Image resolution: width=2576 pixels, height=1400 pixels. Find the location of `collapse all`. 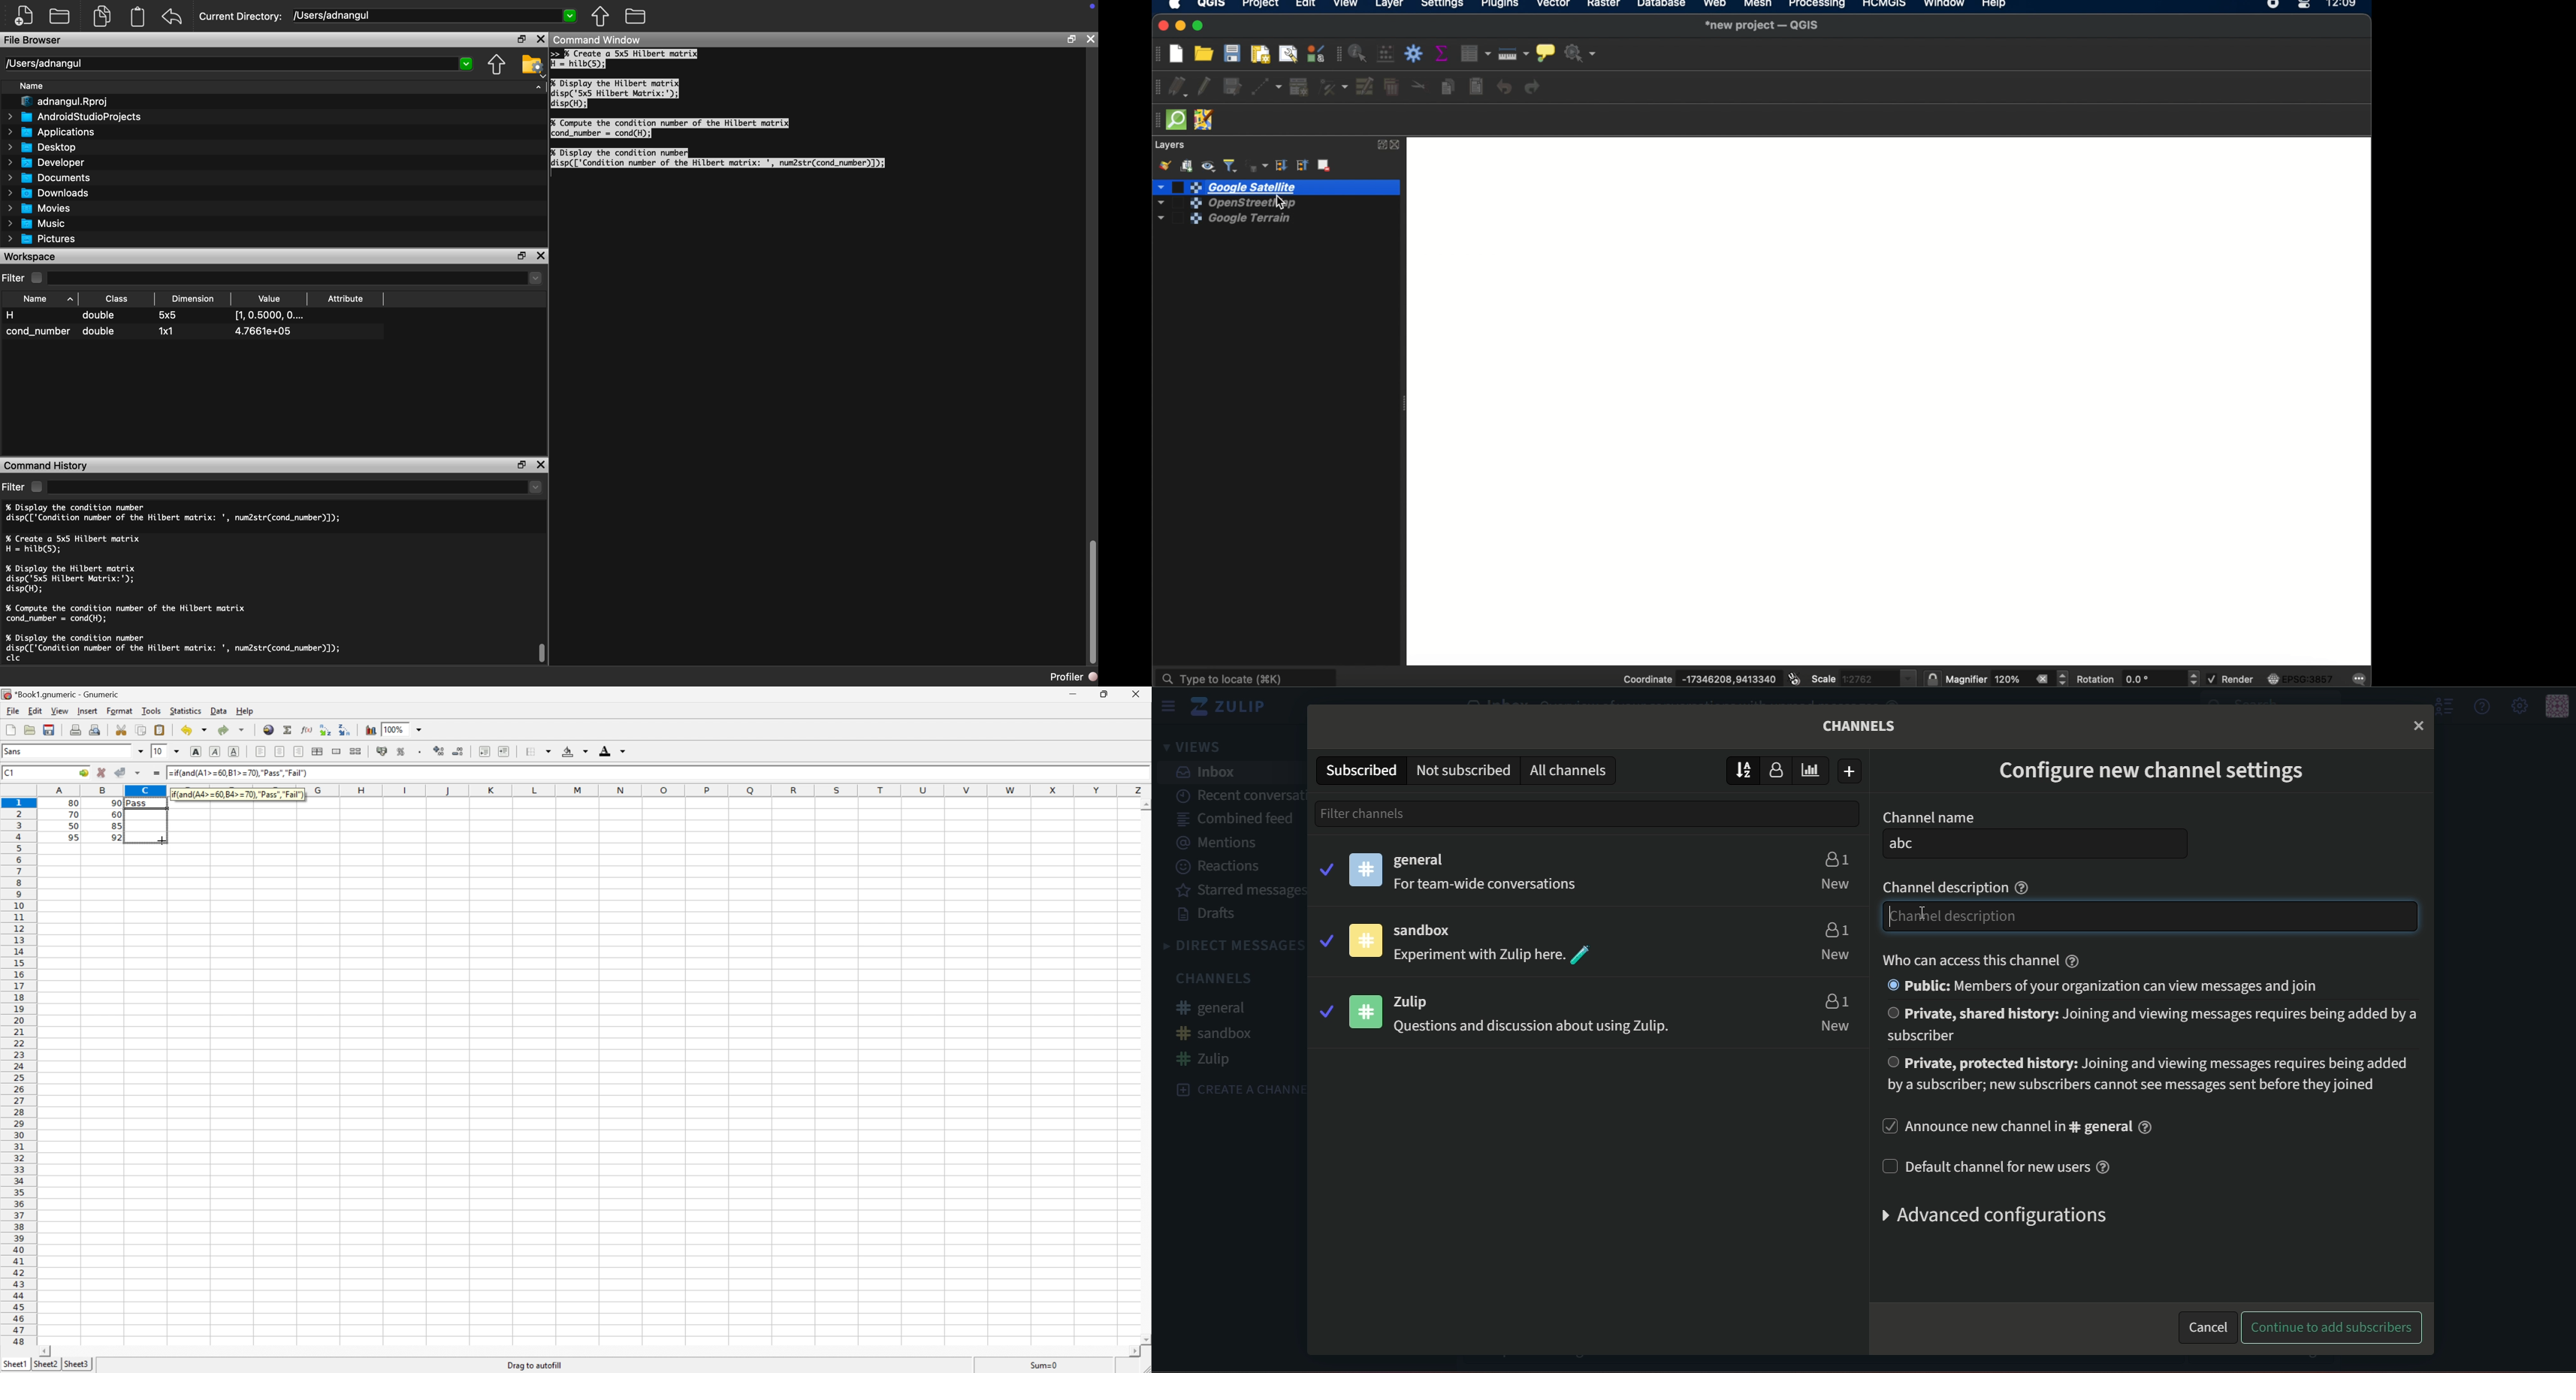

collapse all is located at coordinates (1303, 166).